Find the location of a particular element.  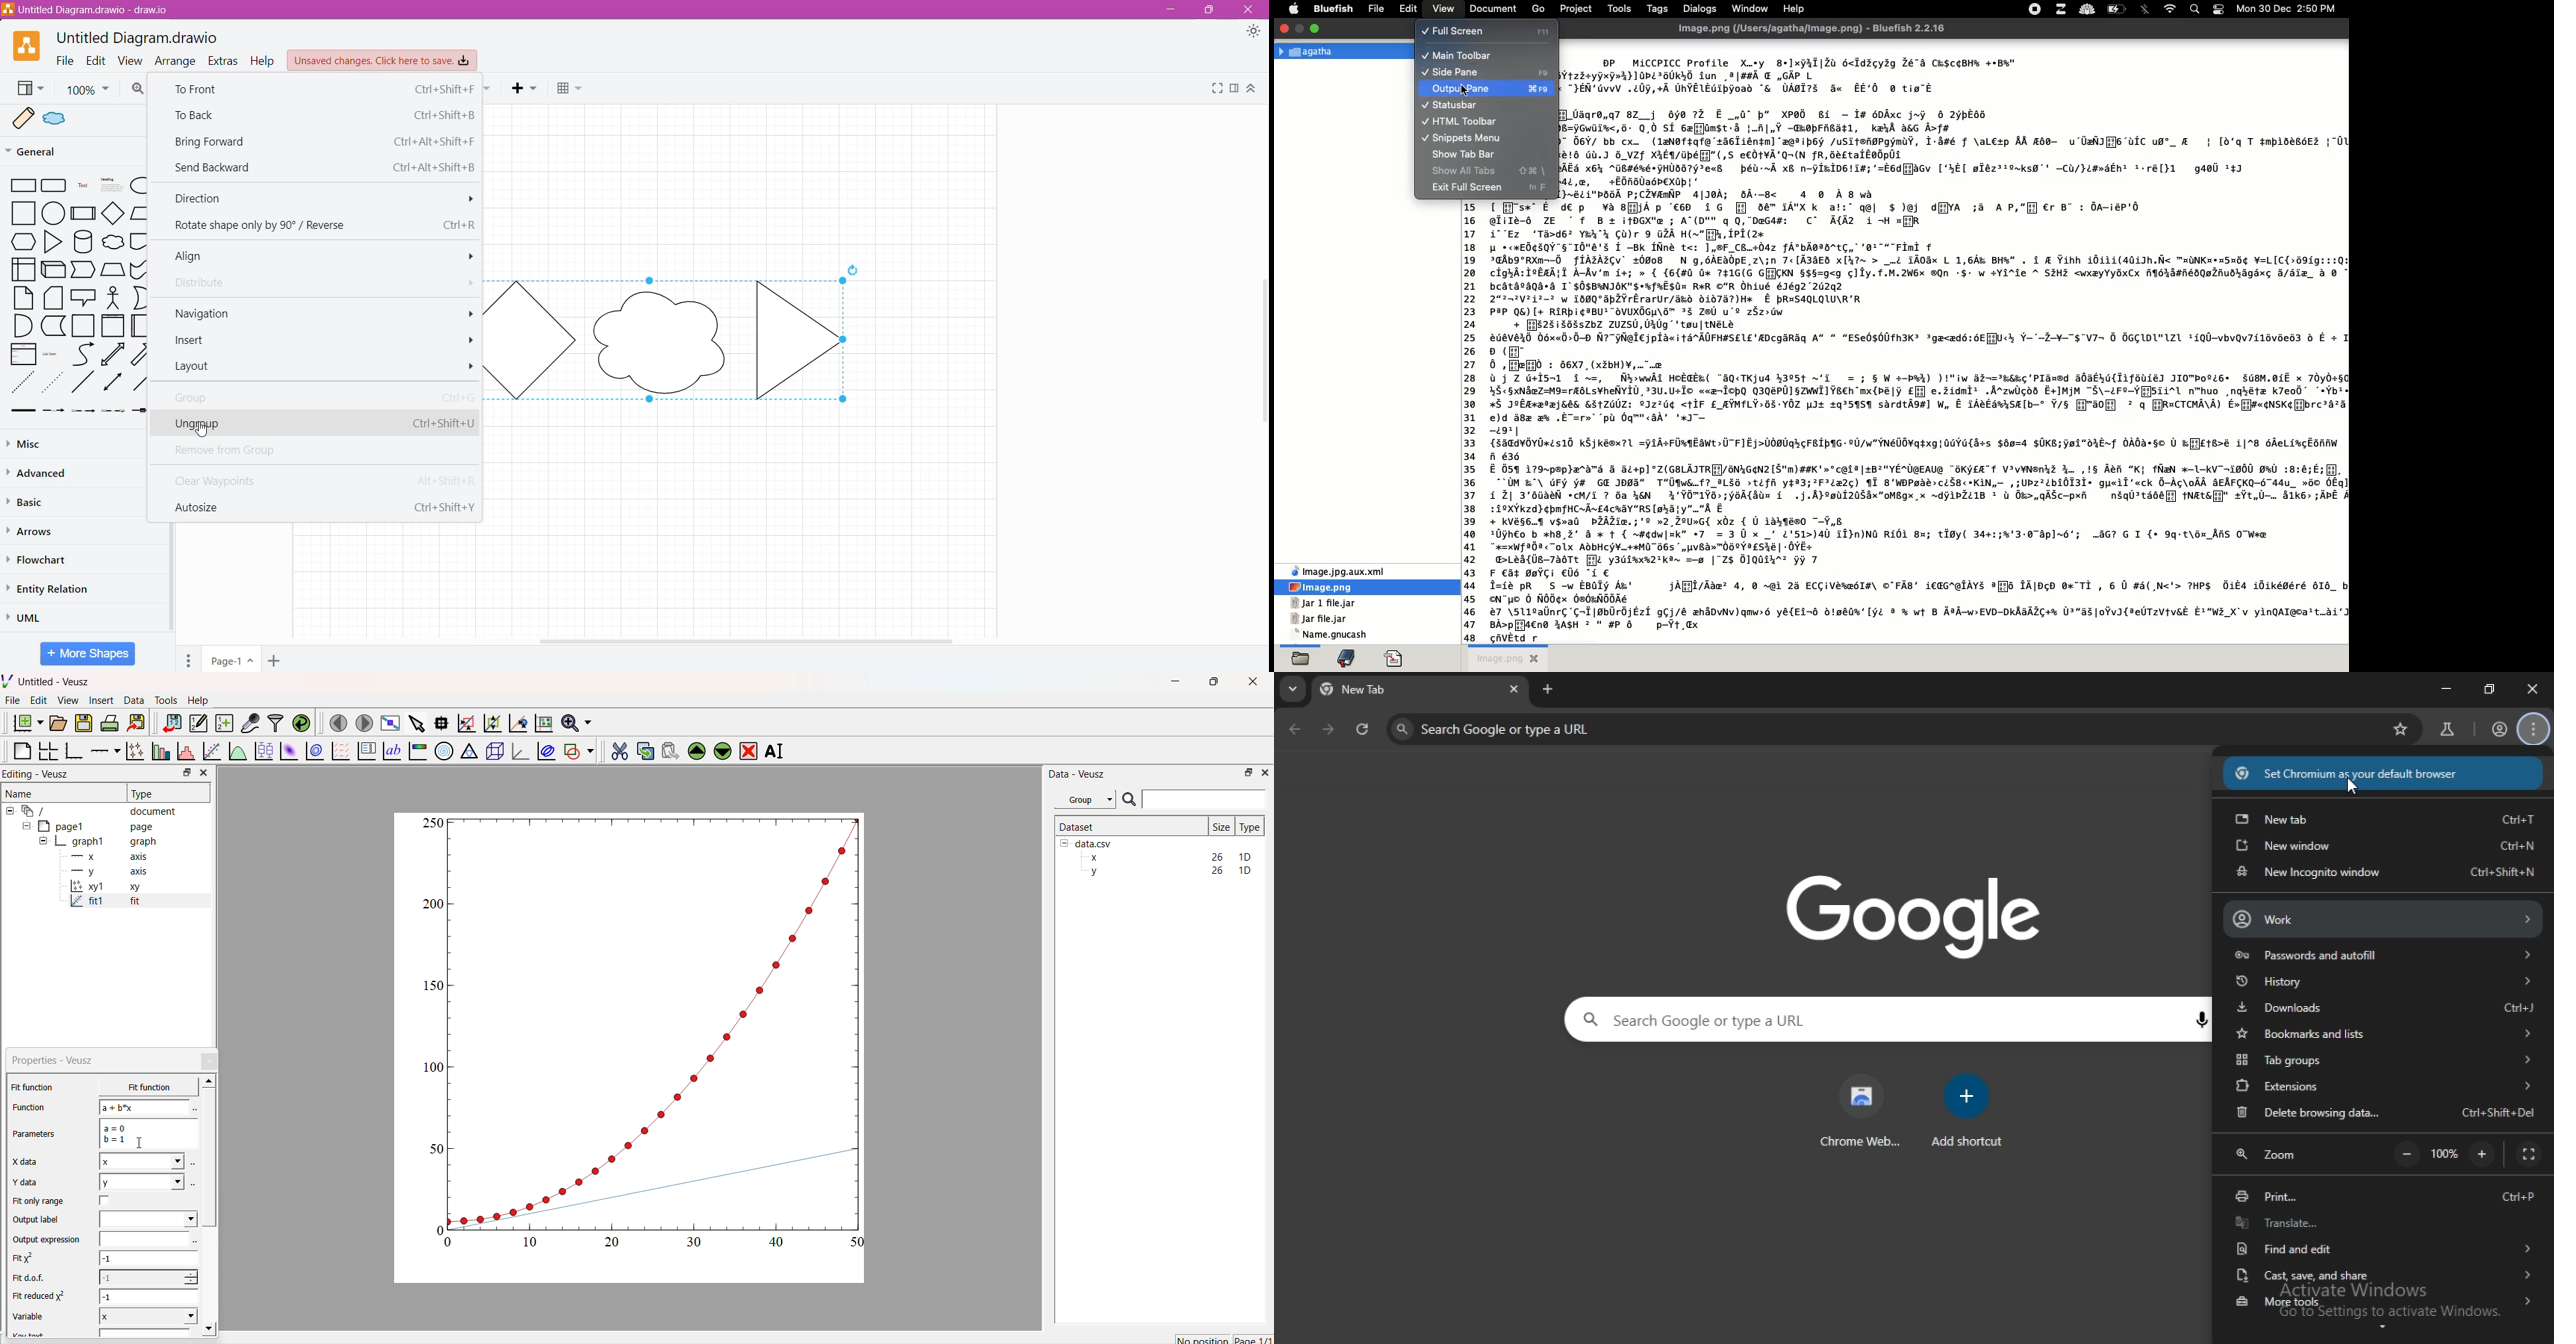

Unsaved Changes. Click here to save is located at coordinates (383, 61).